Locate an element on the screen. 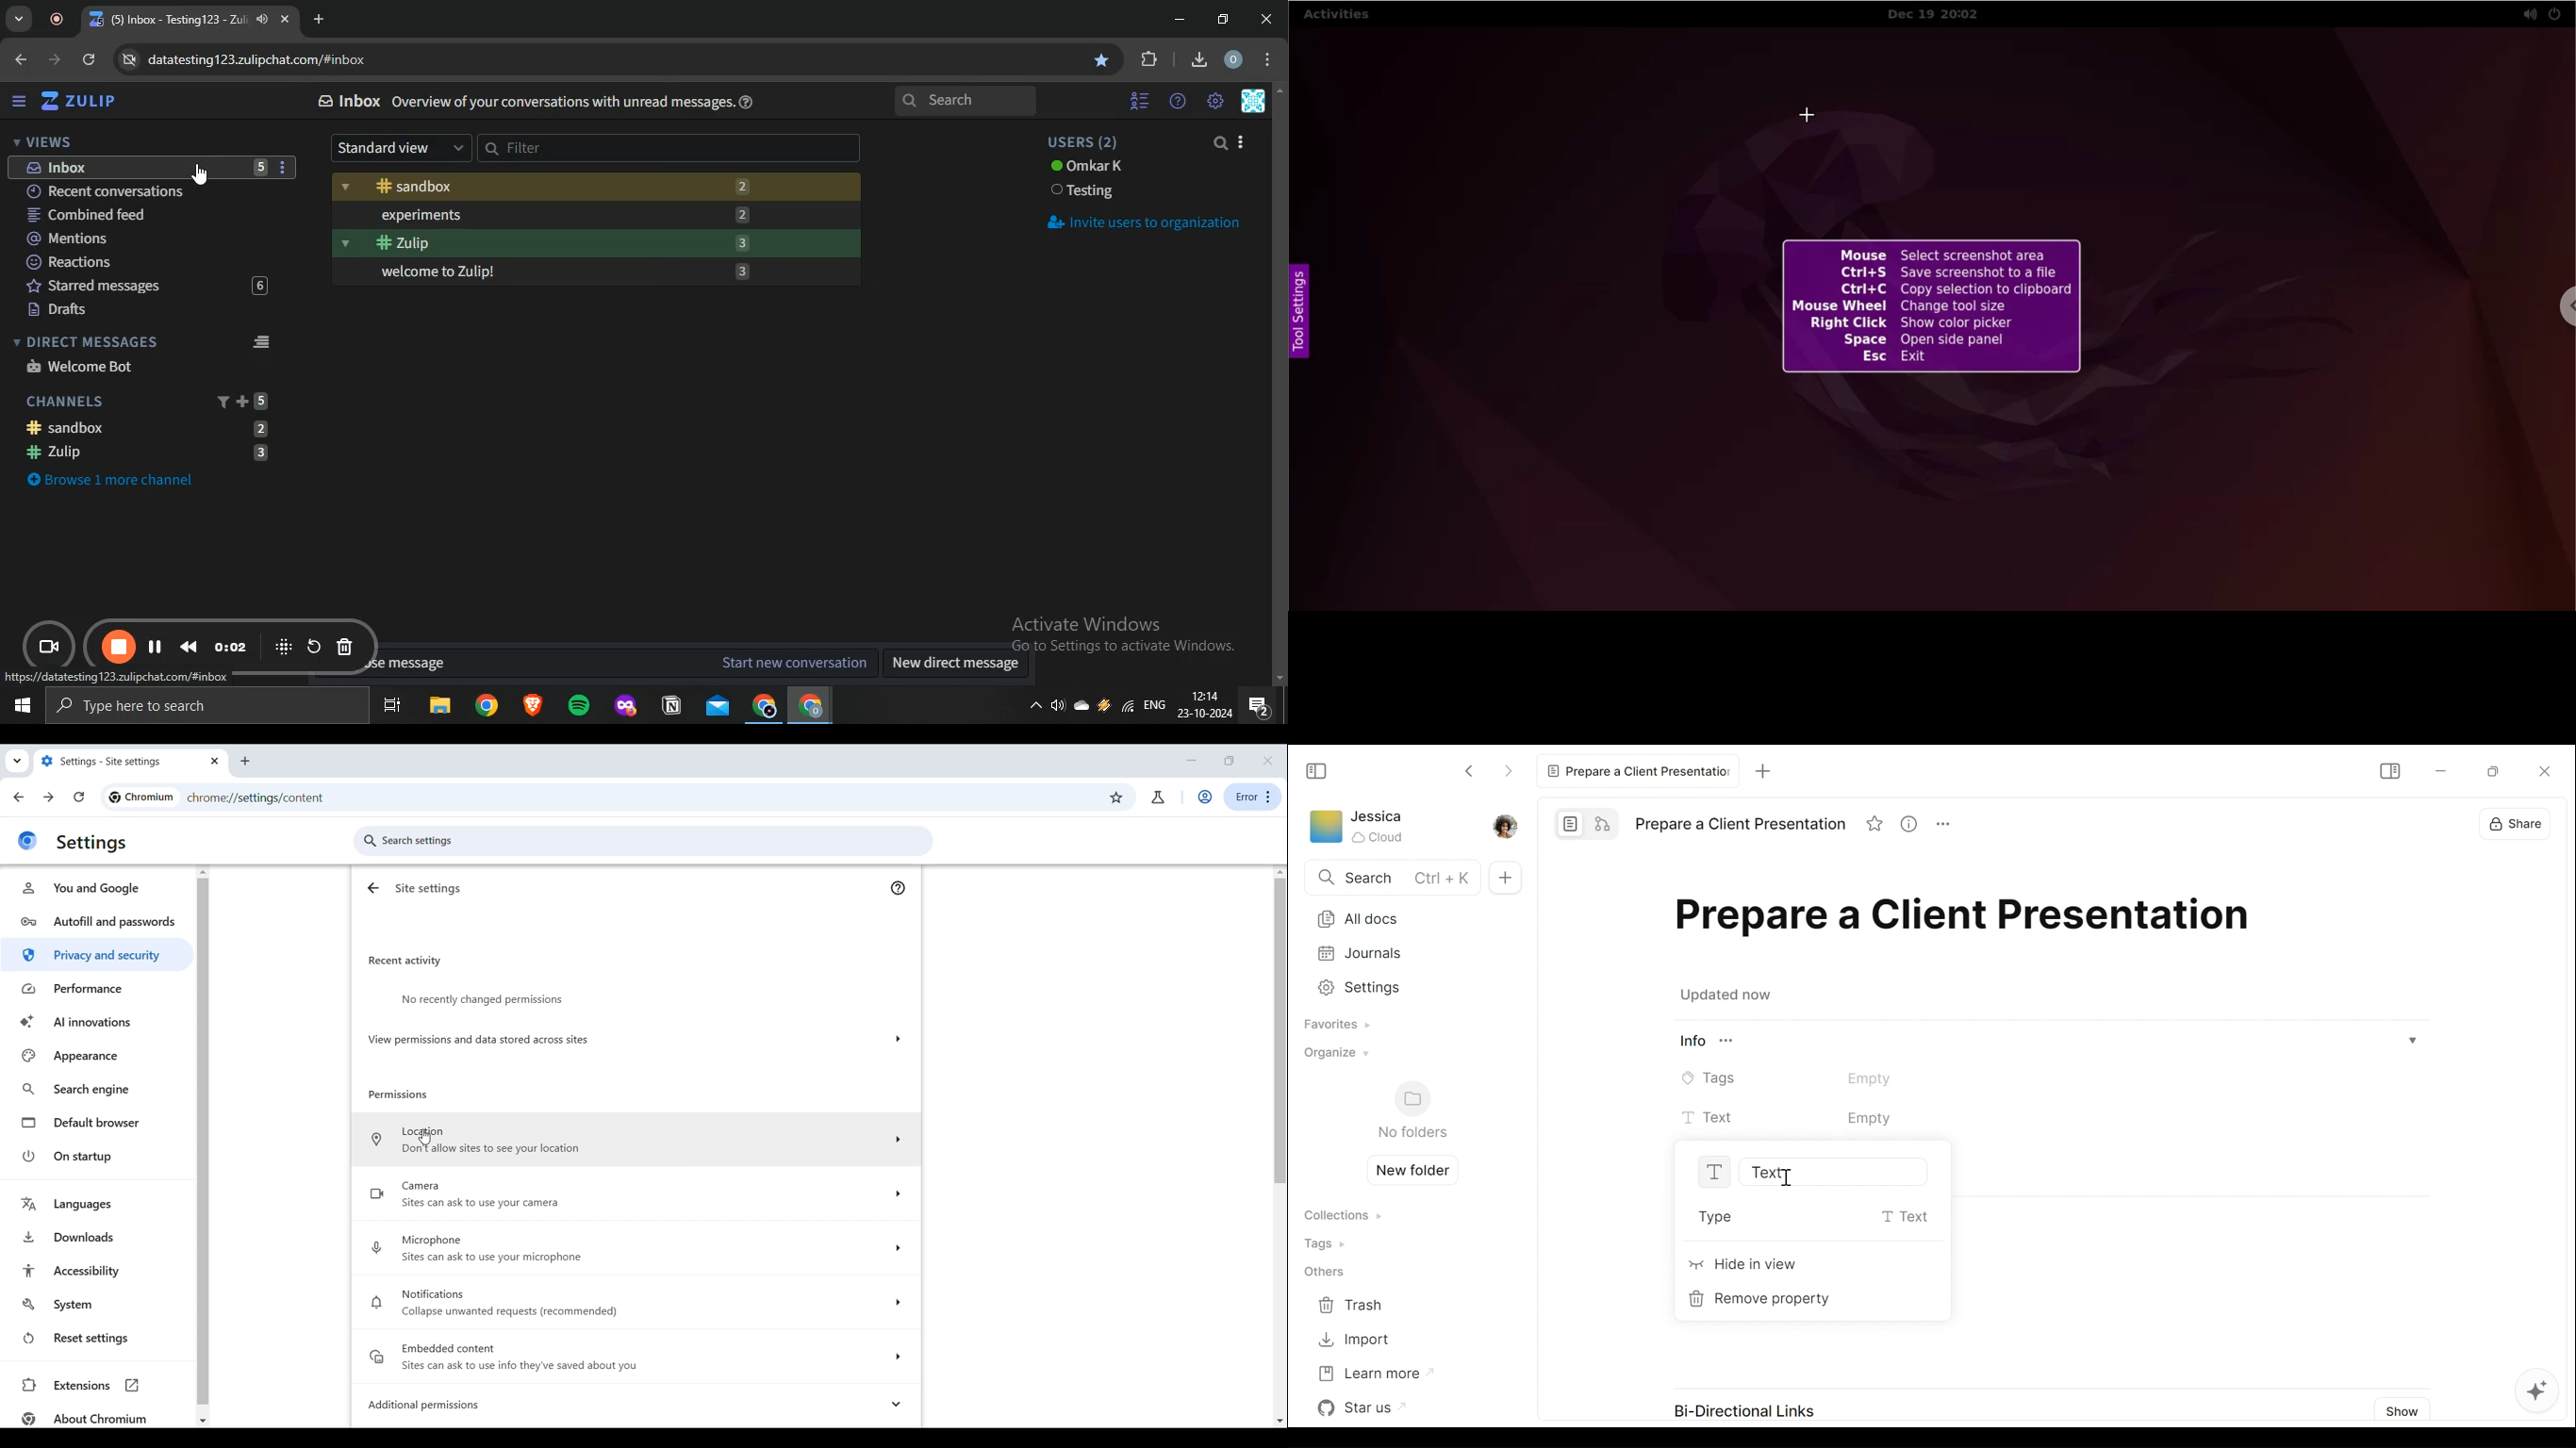 This screenshot has width=2576, height=1456. show hidden icons is located at coordinates (1034, 711).